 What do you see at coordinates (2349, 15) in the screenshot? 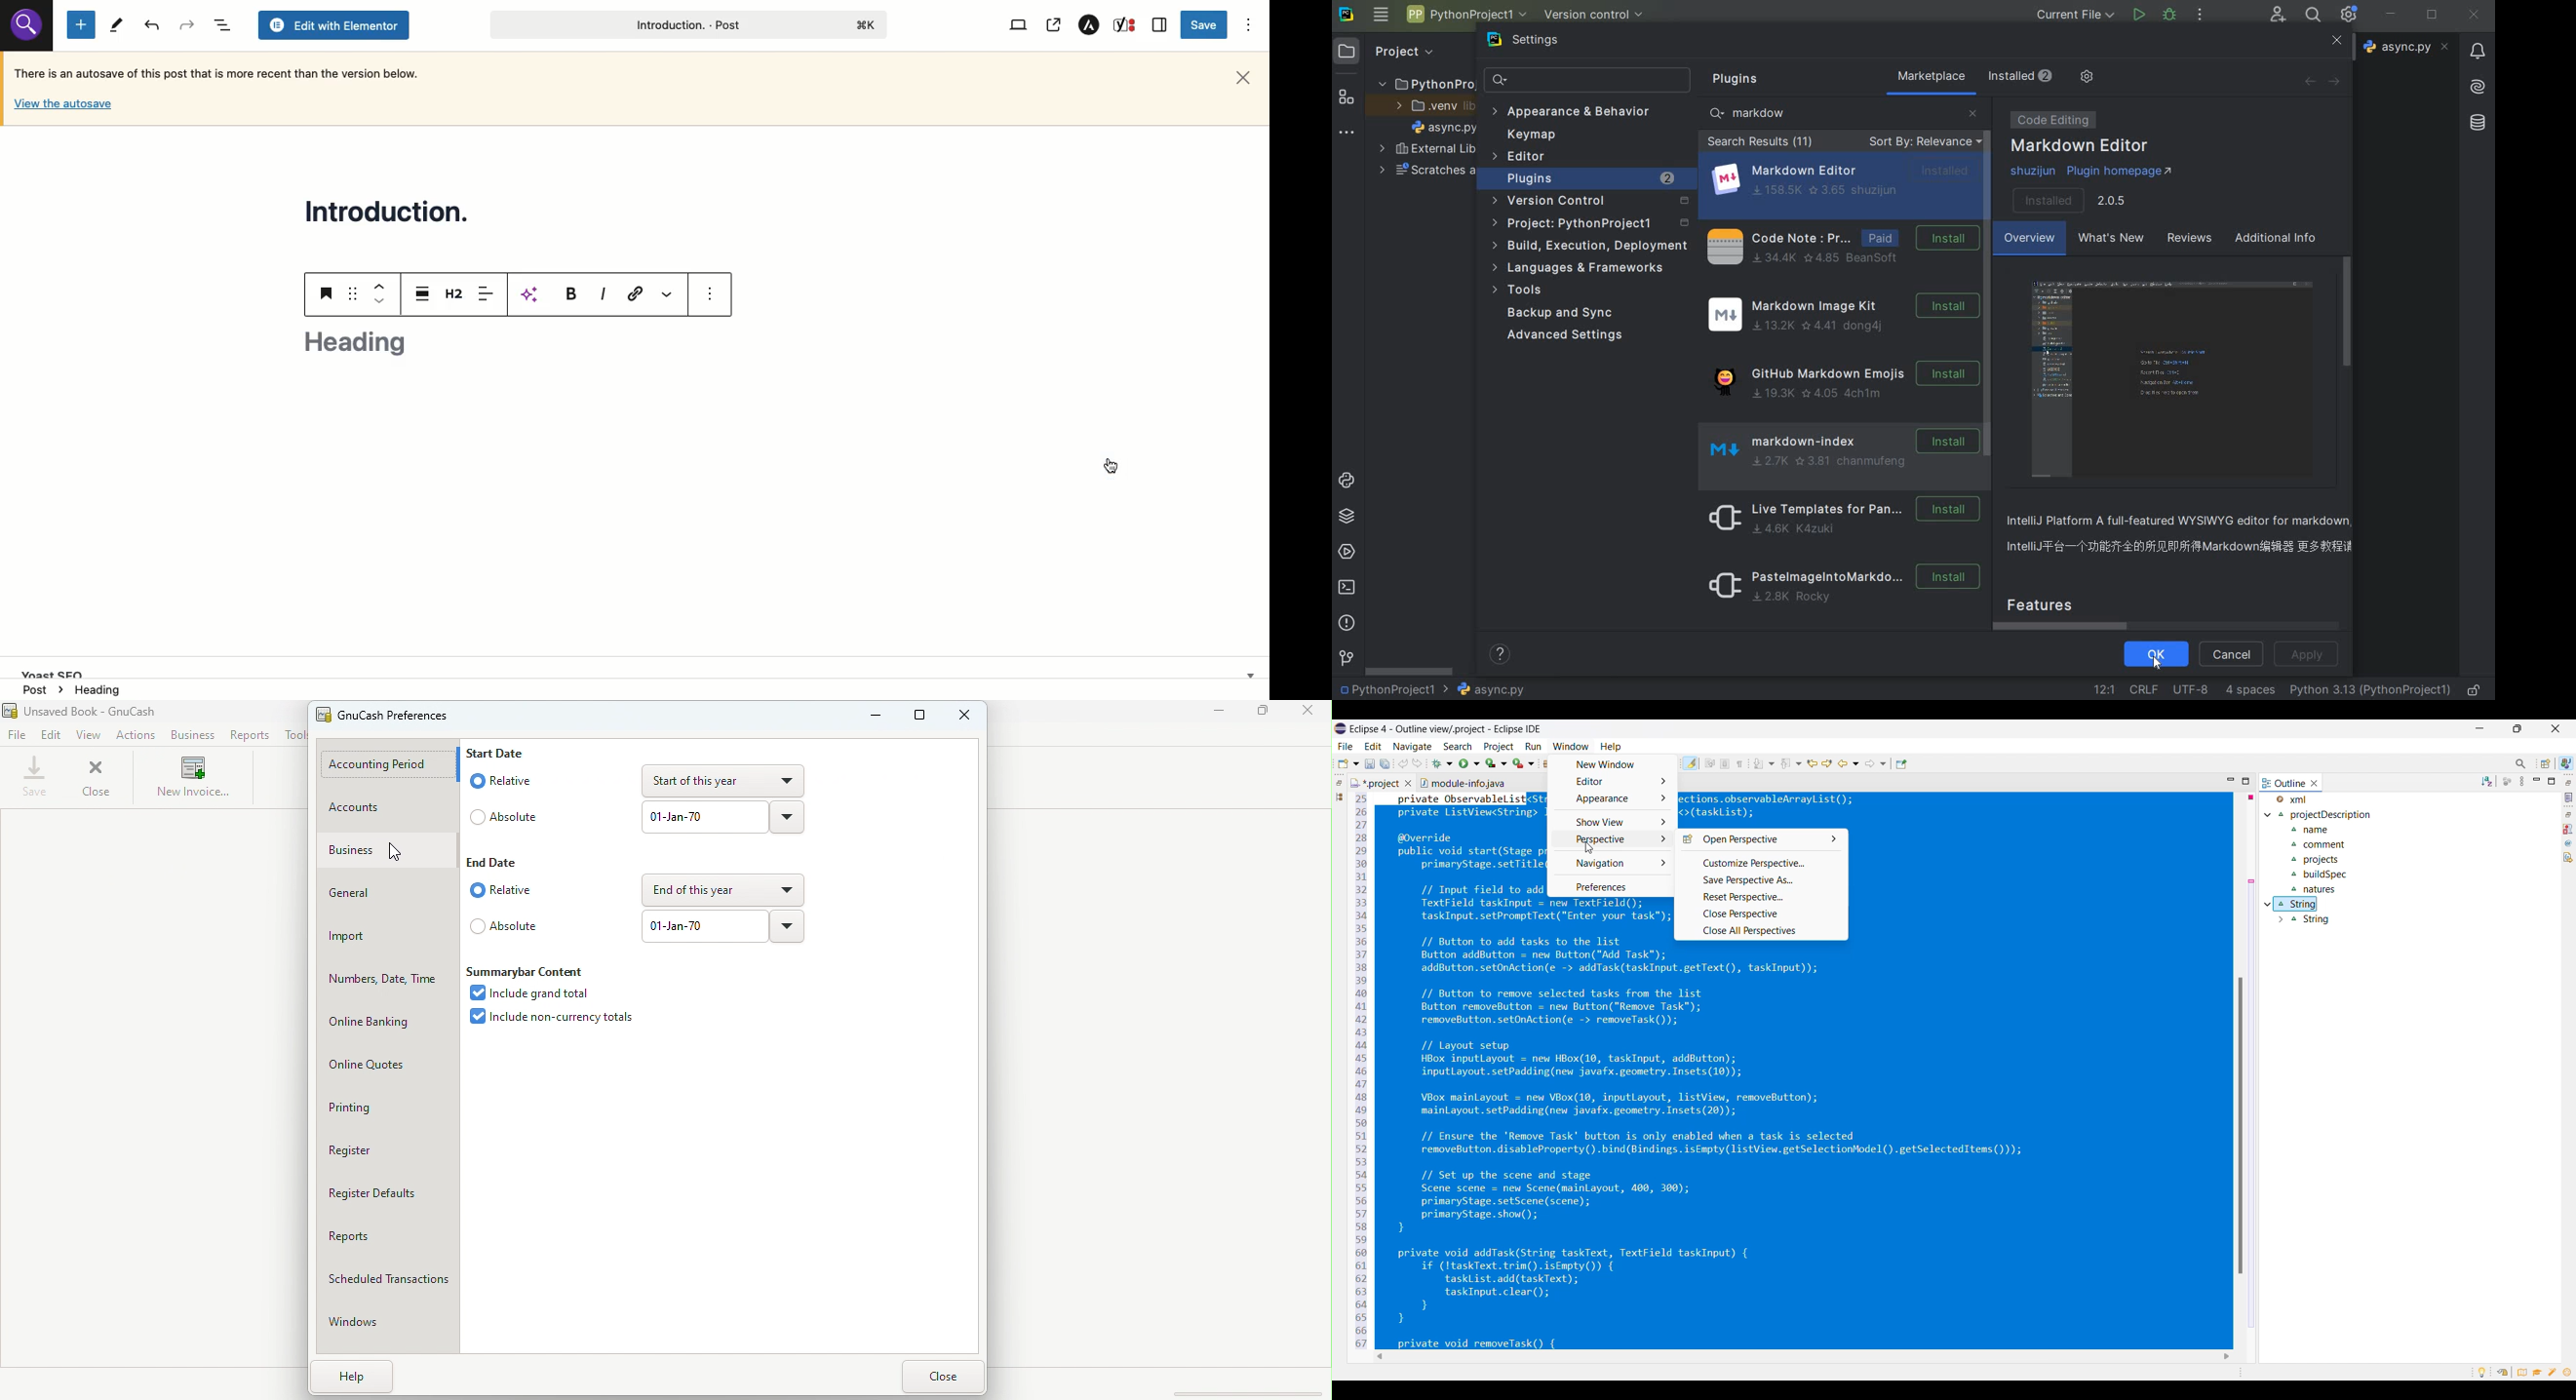
I see `ide and project settings` at bounding box center [2349, 15].